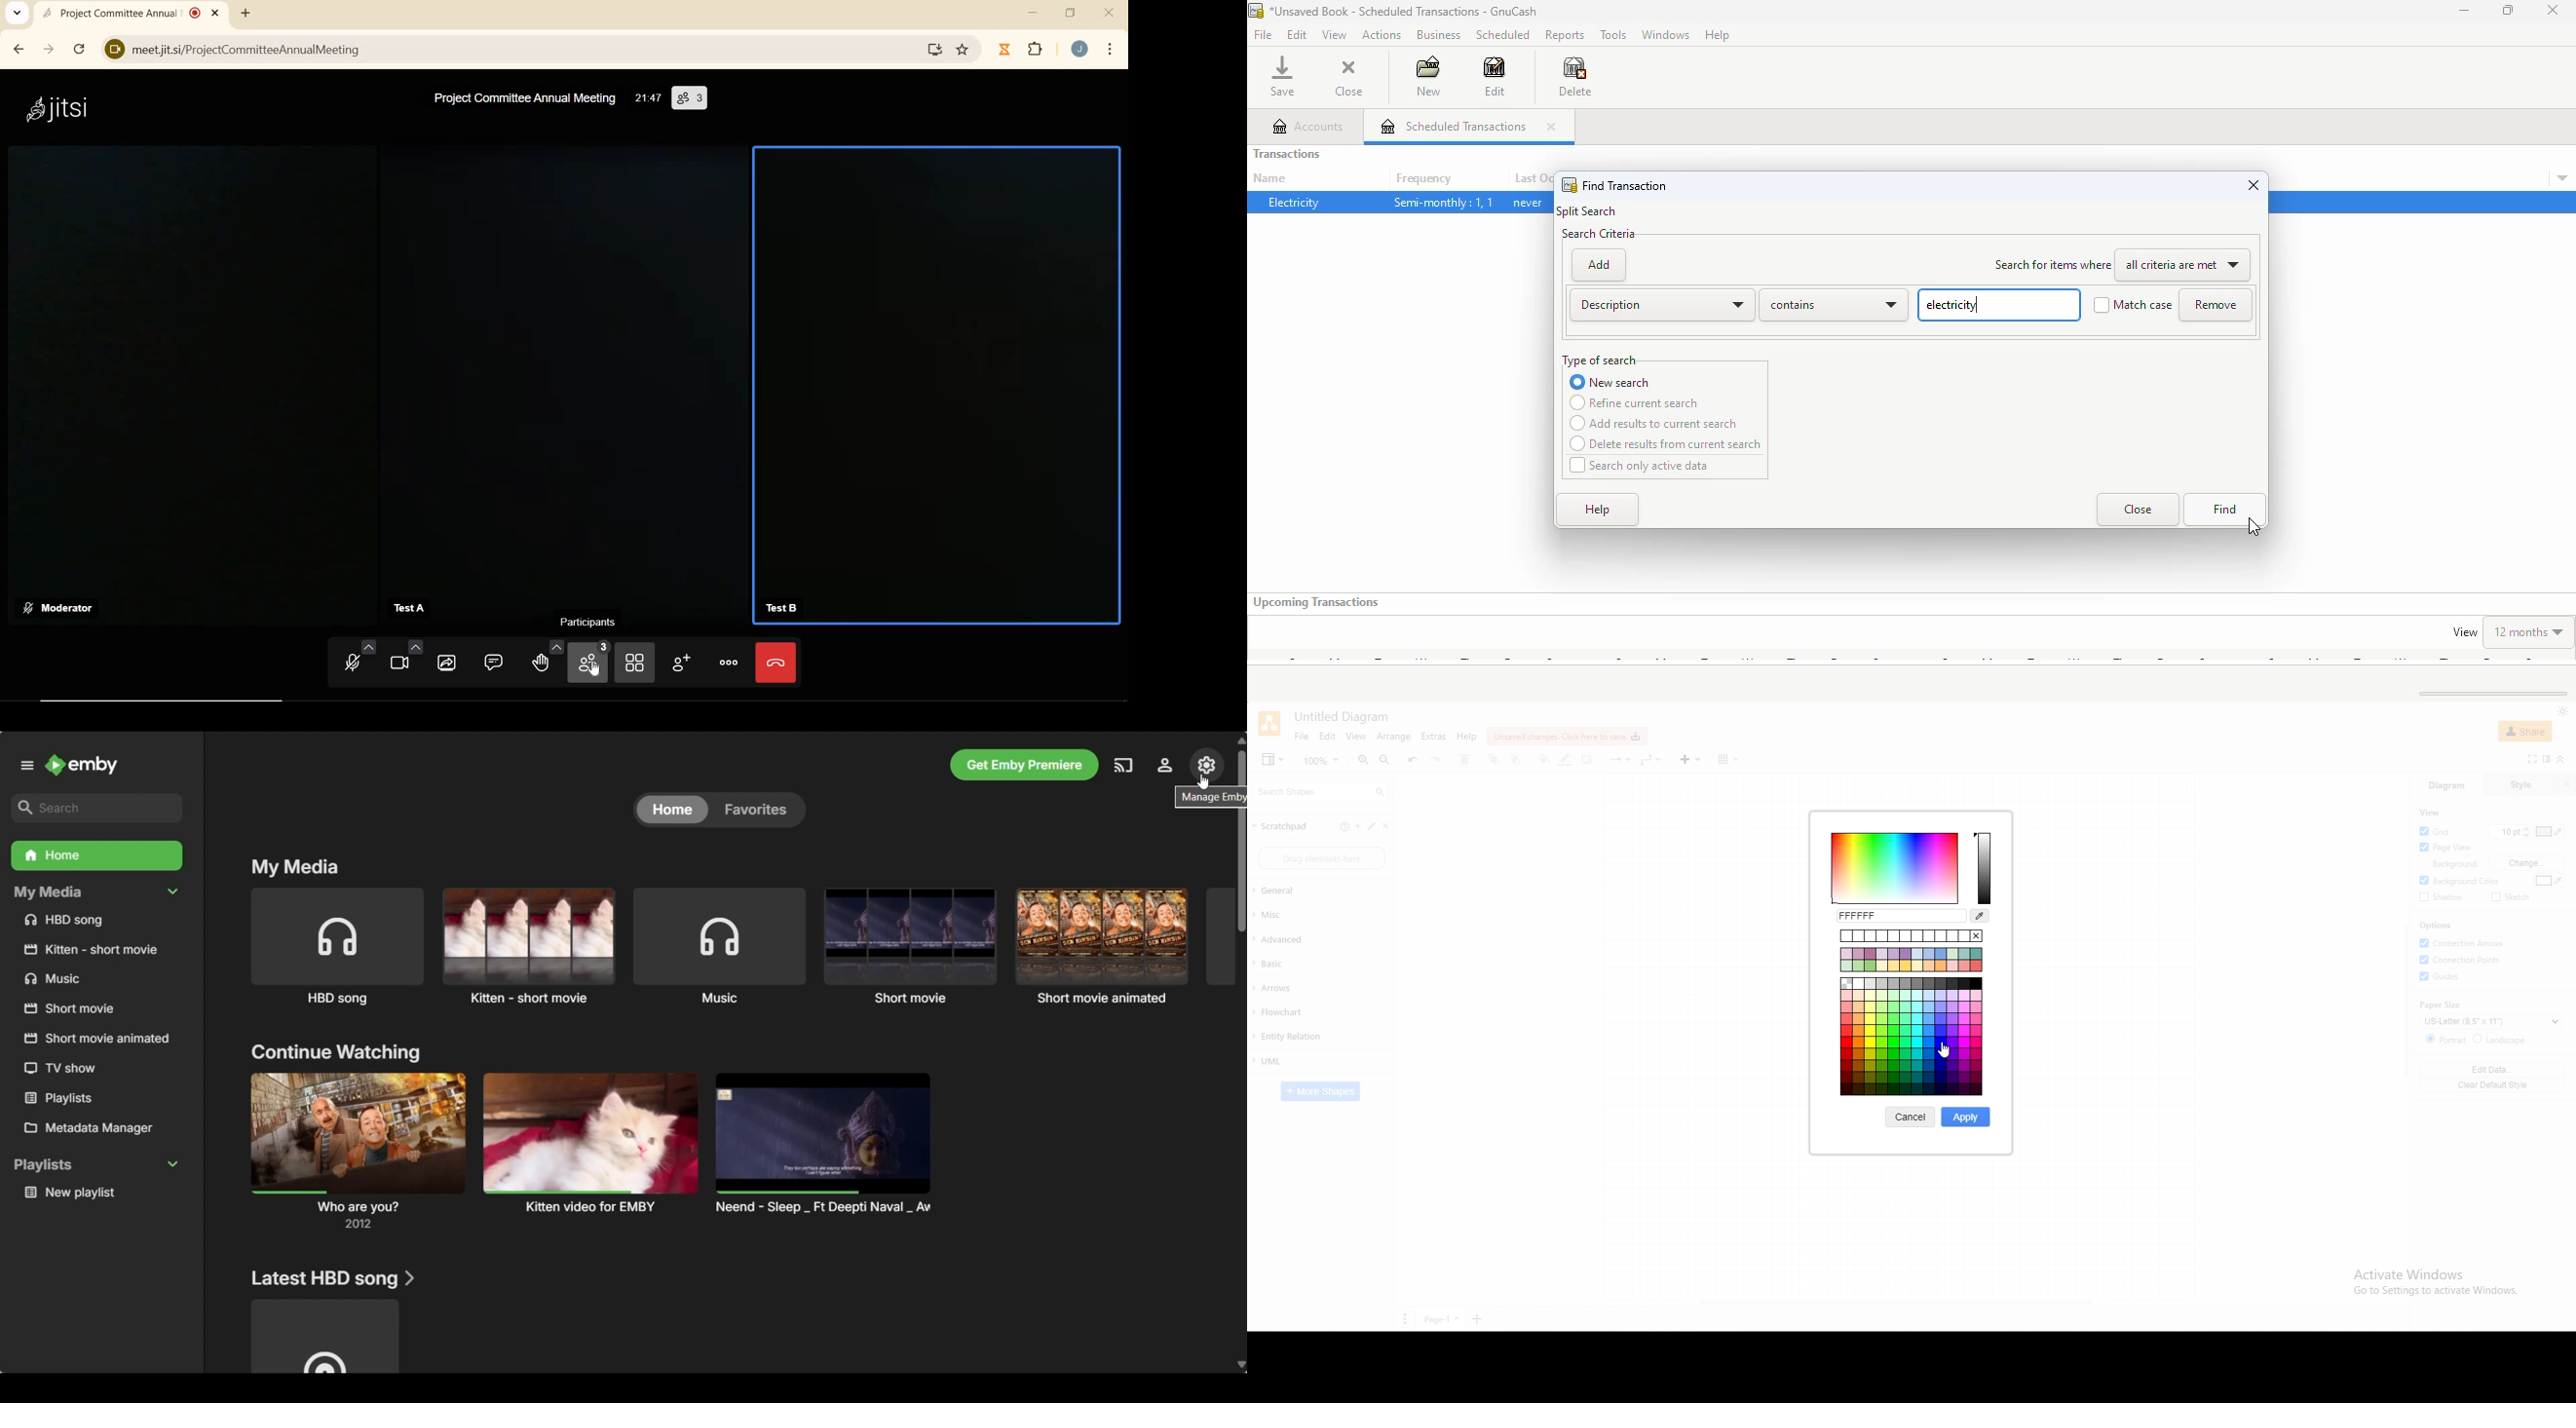 Image resolution: width=2576 pixels, height=1428 pixels. I want to click on FORWARD, so click(50, 50).